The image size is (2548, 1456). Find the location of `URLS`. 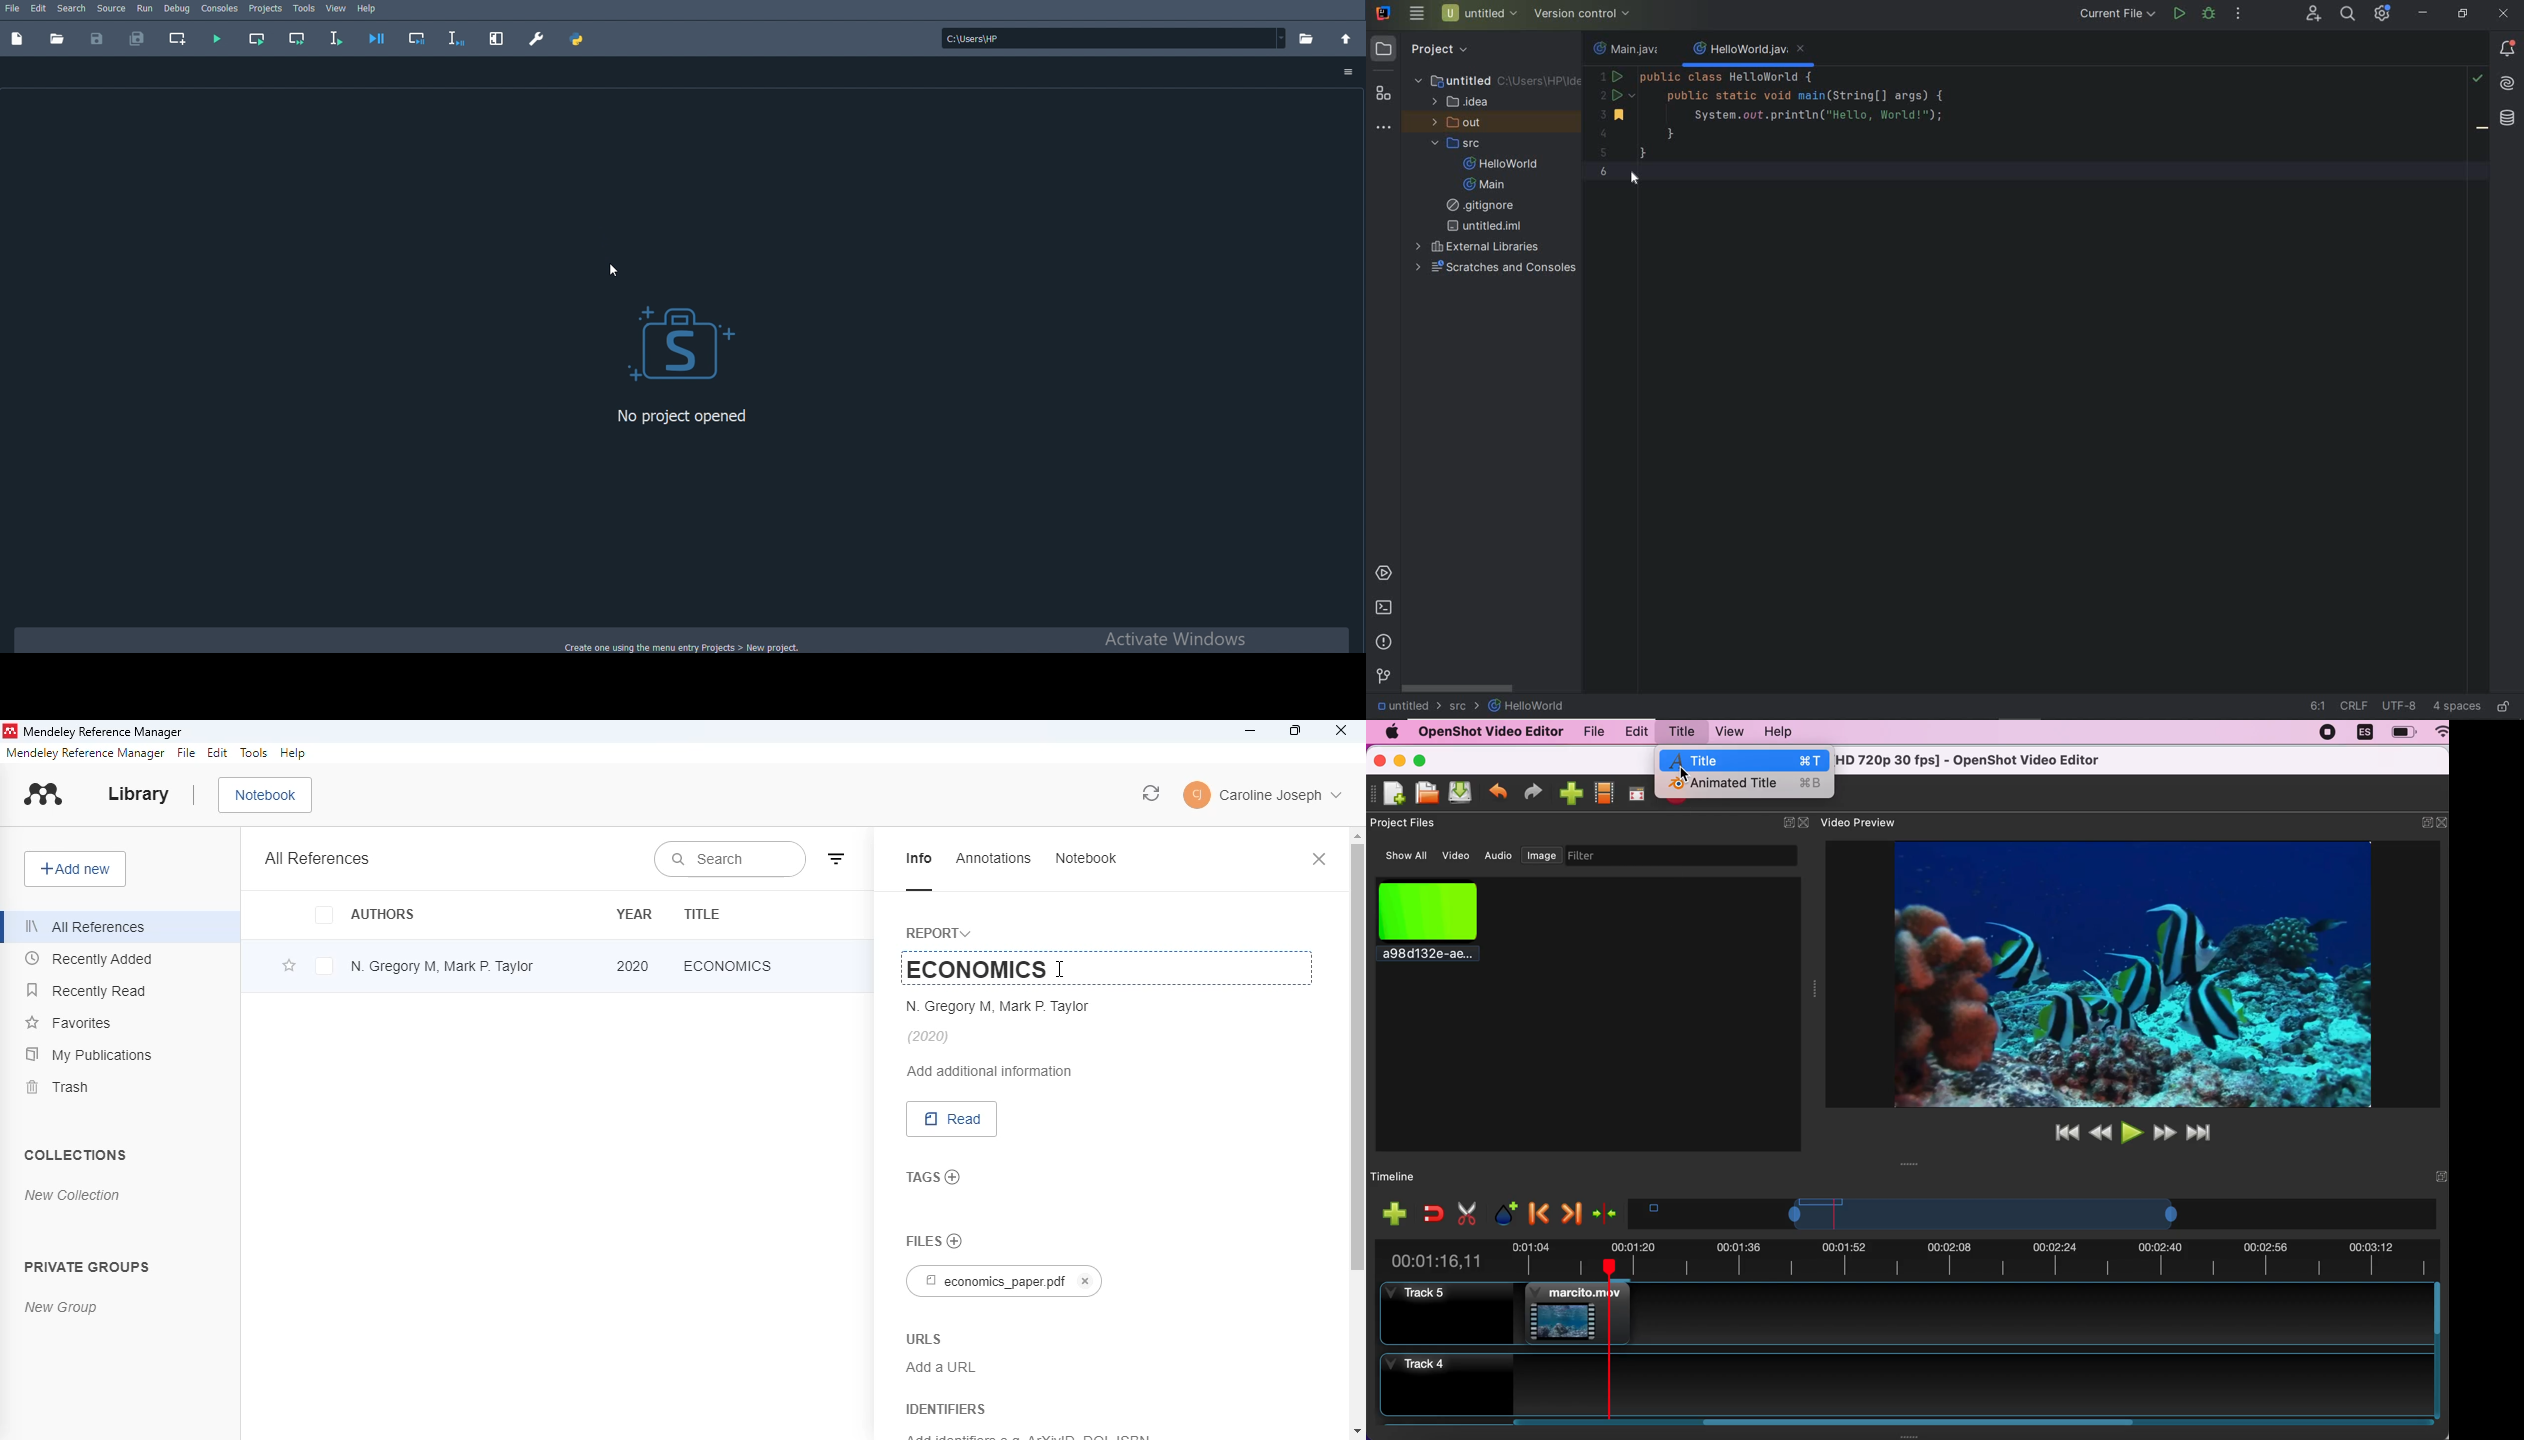

URLS is located at coordinates (923, 1338).